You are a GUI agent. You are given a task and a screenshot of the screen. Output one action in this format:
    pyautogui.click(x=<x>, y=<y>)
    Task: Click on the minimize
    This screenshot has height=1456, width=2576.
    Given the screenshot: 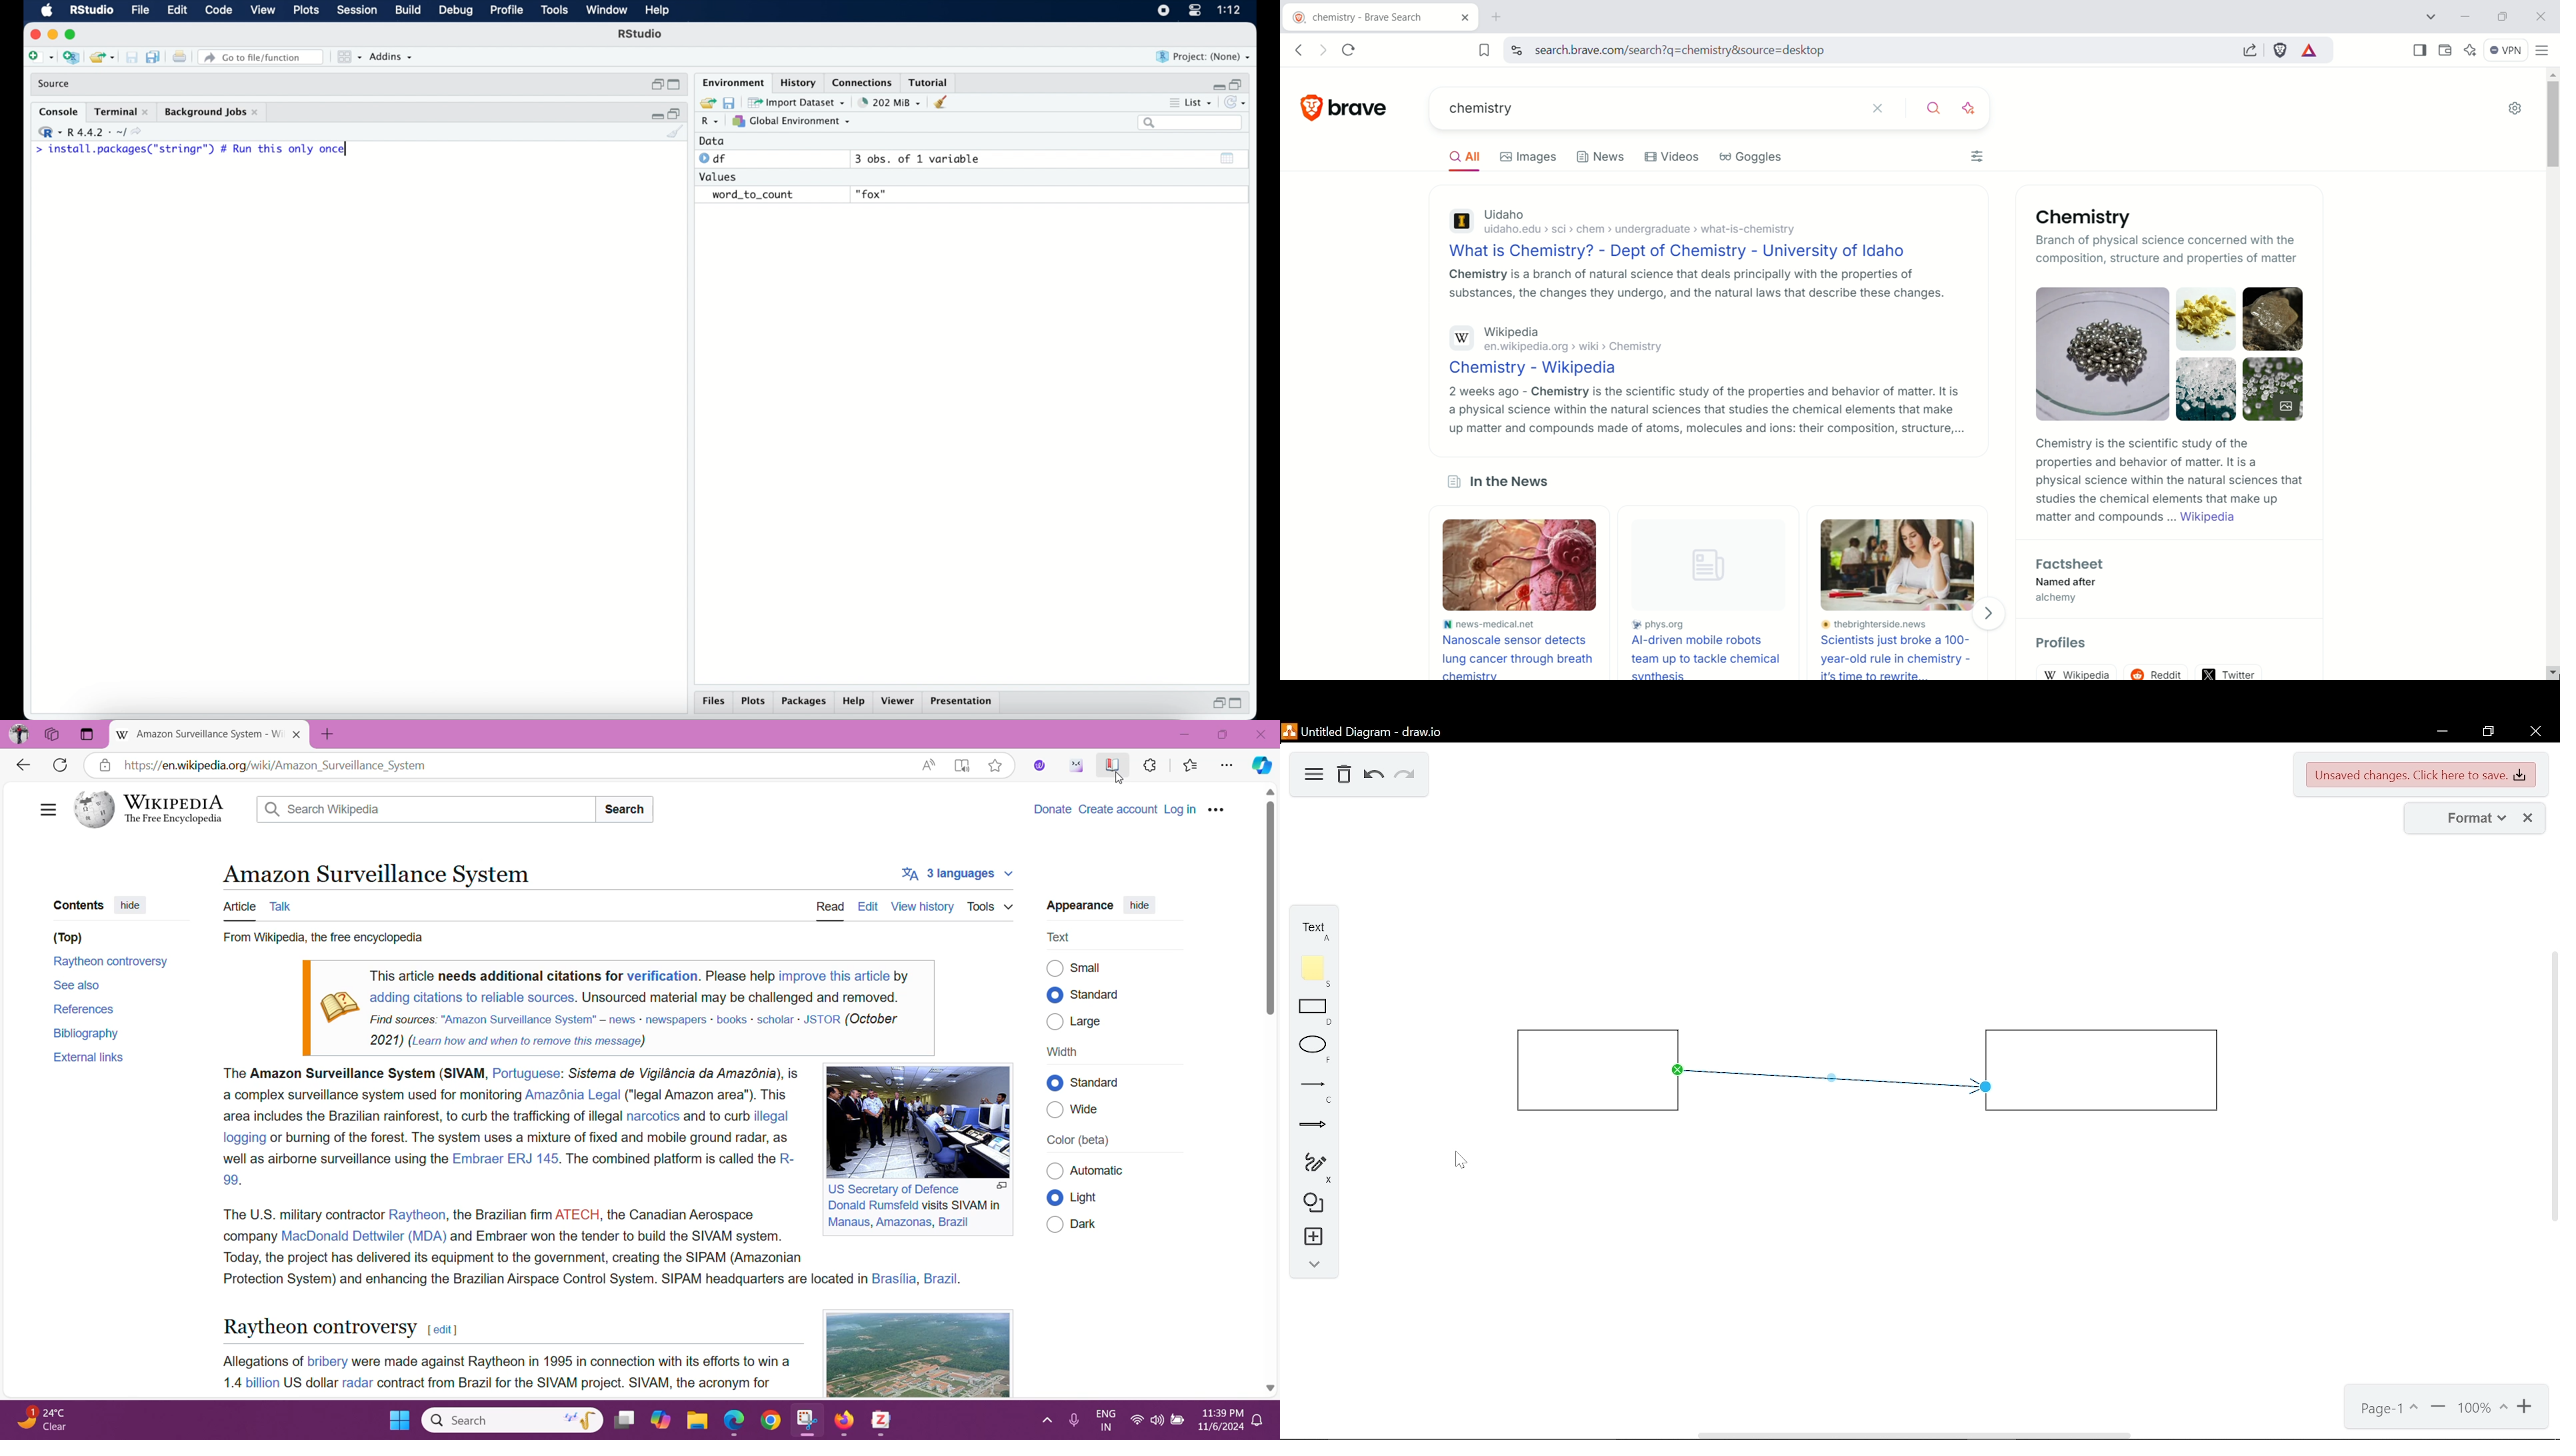 What is the action you would take?
    pyautogui.click(x=52, y=34)
    